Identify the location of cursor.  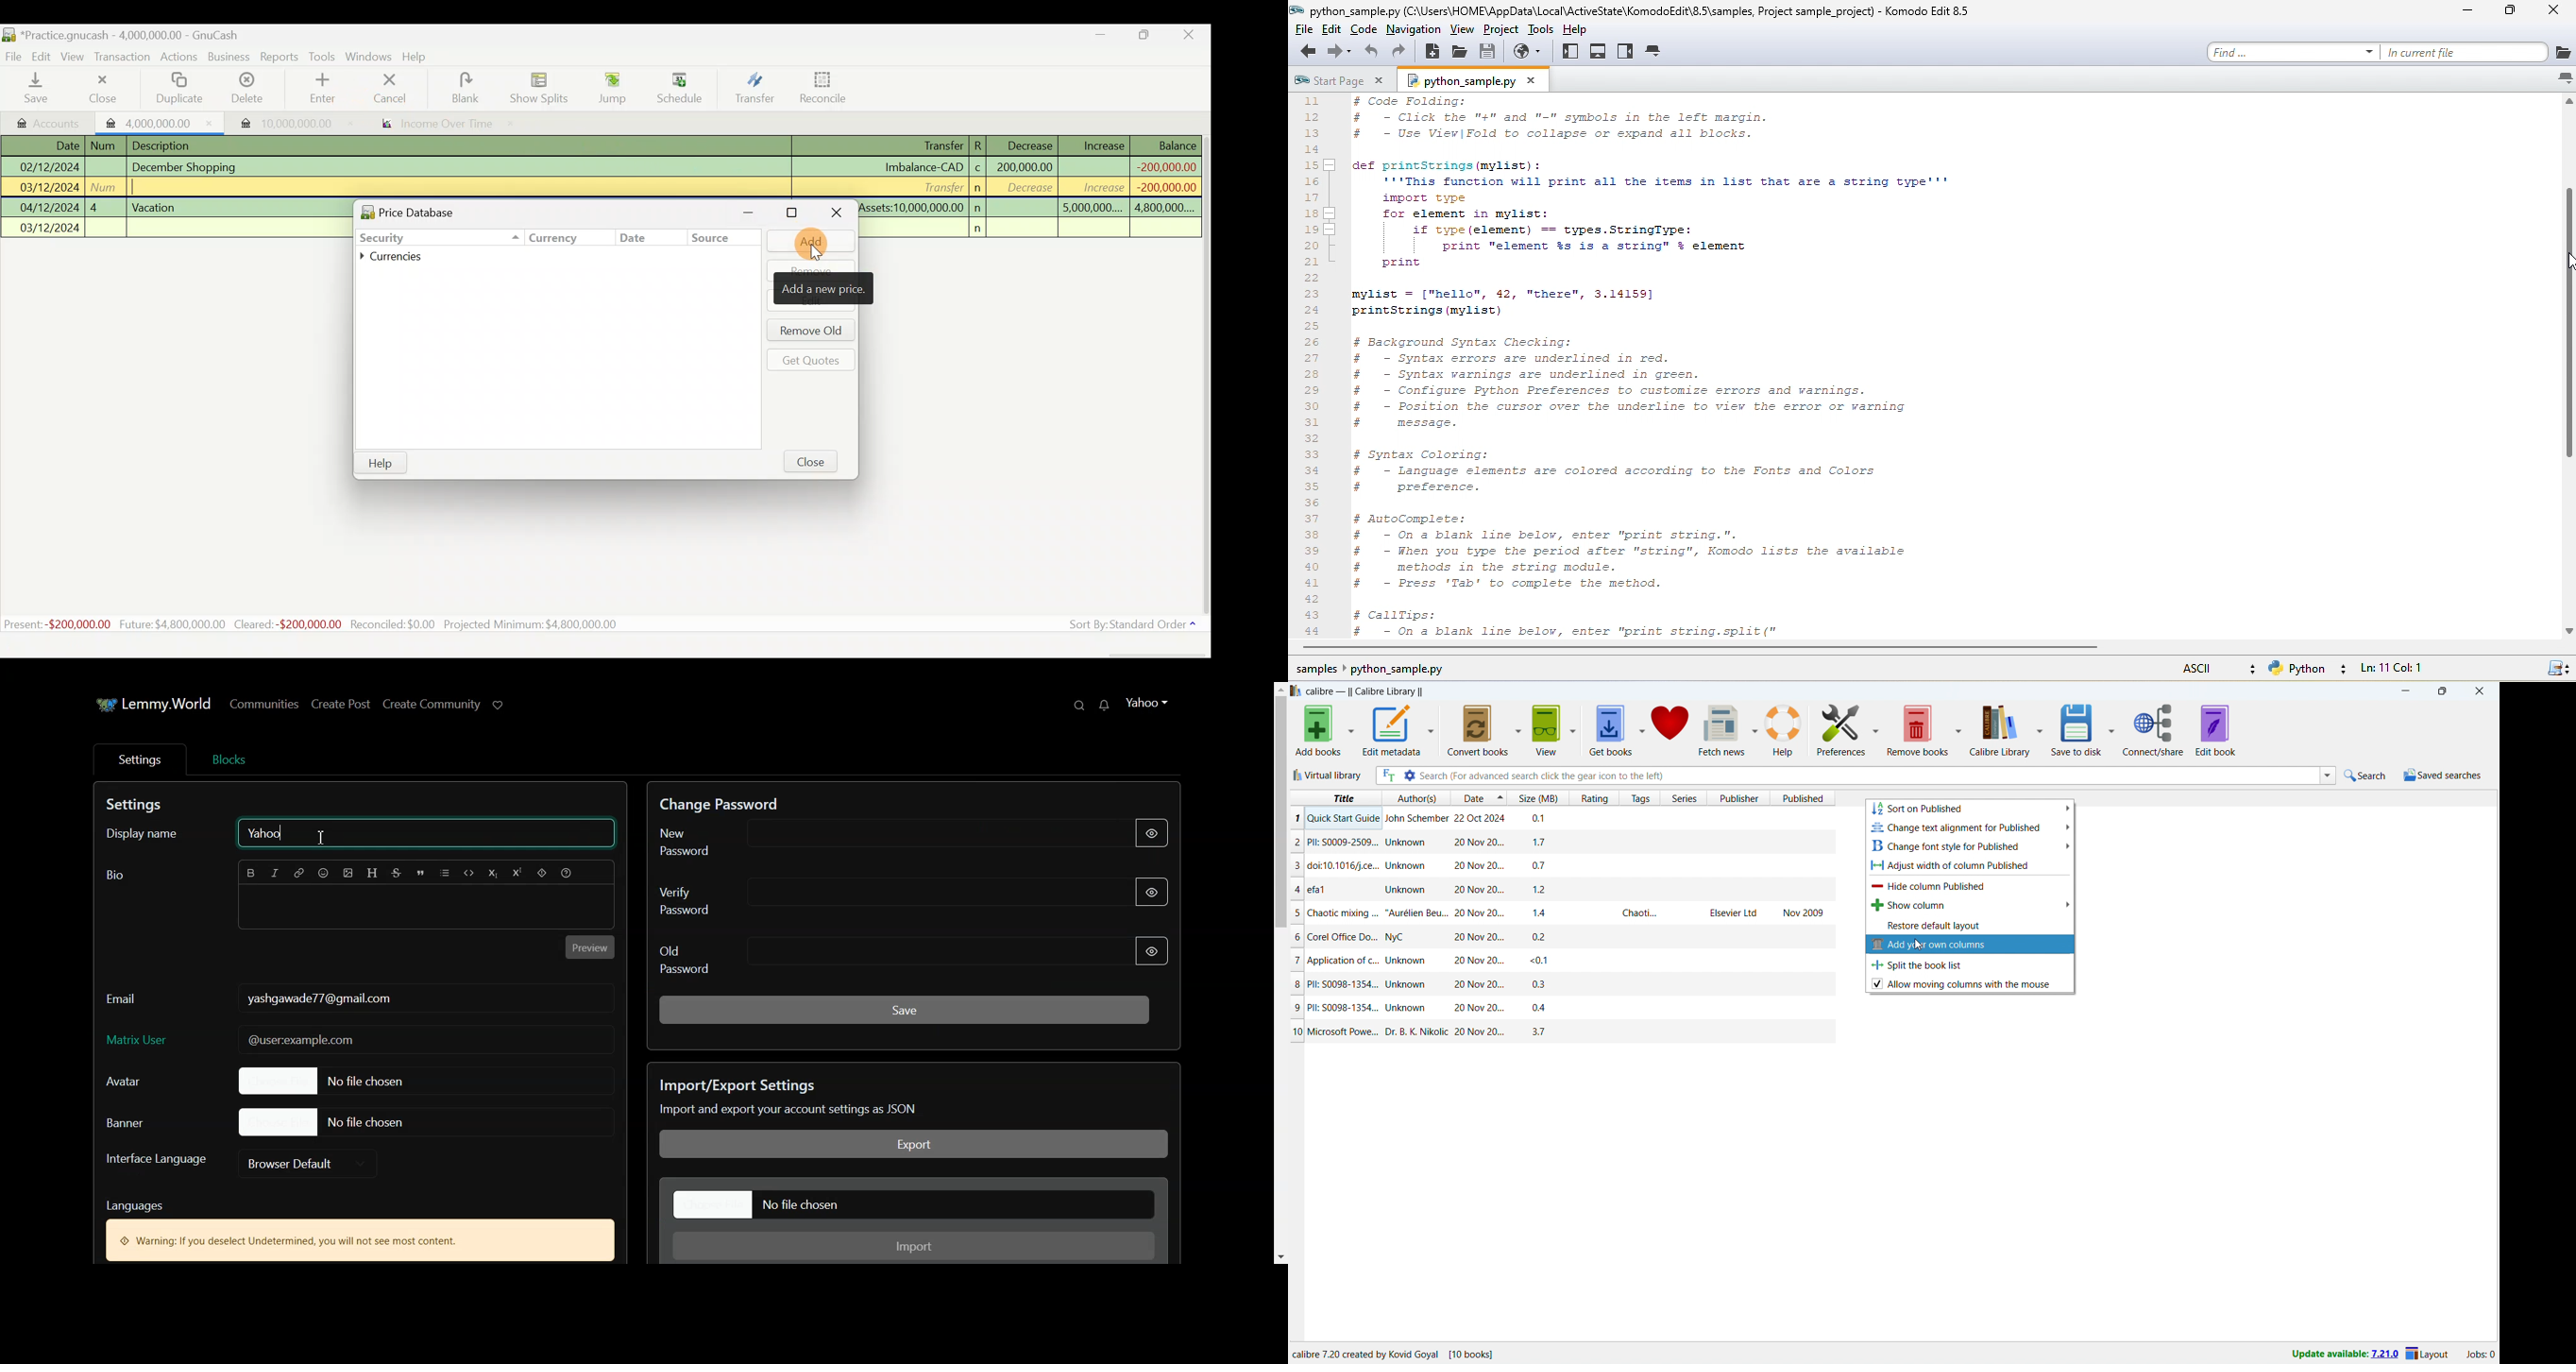
(1920, 945).